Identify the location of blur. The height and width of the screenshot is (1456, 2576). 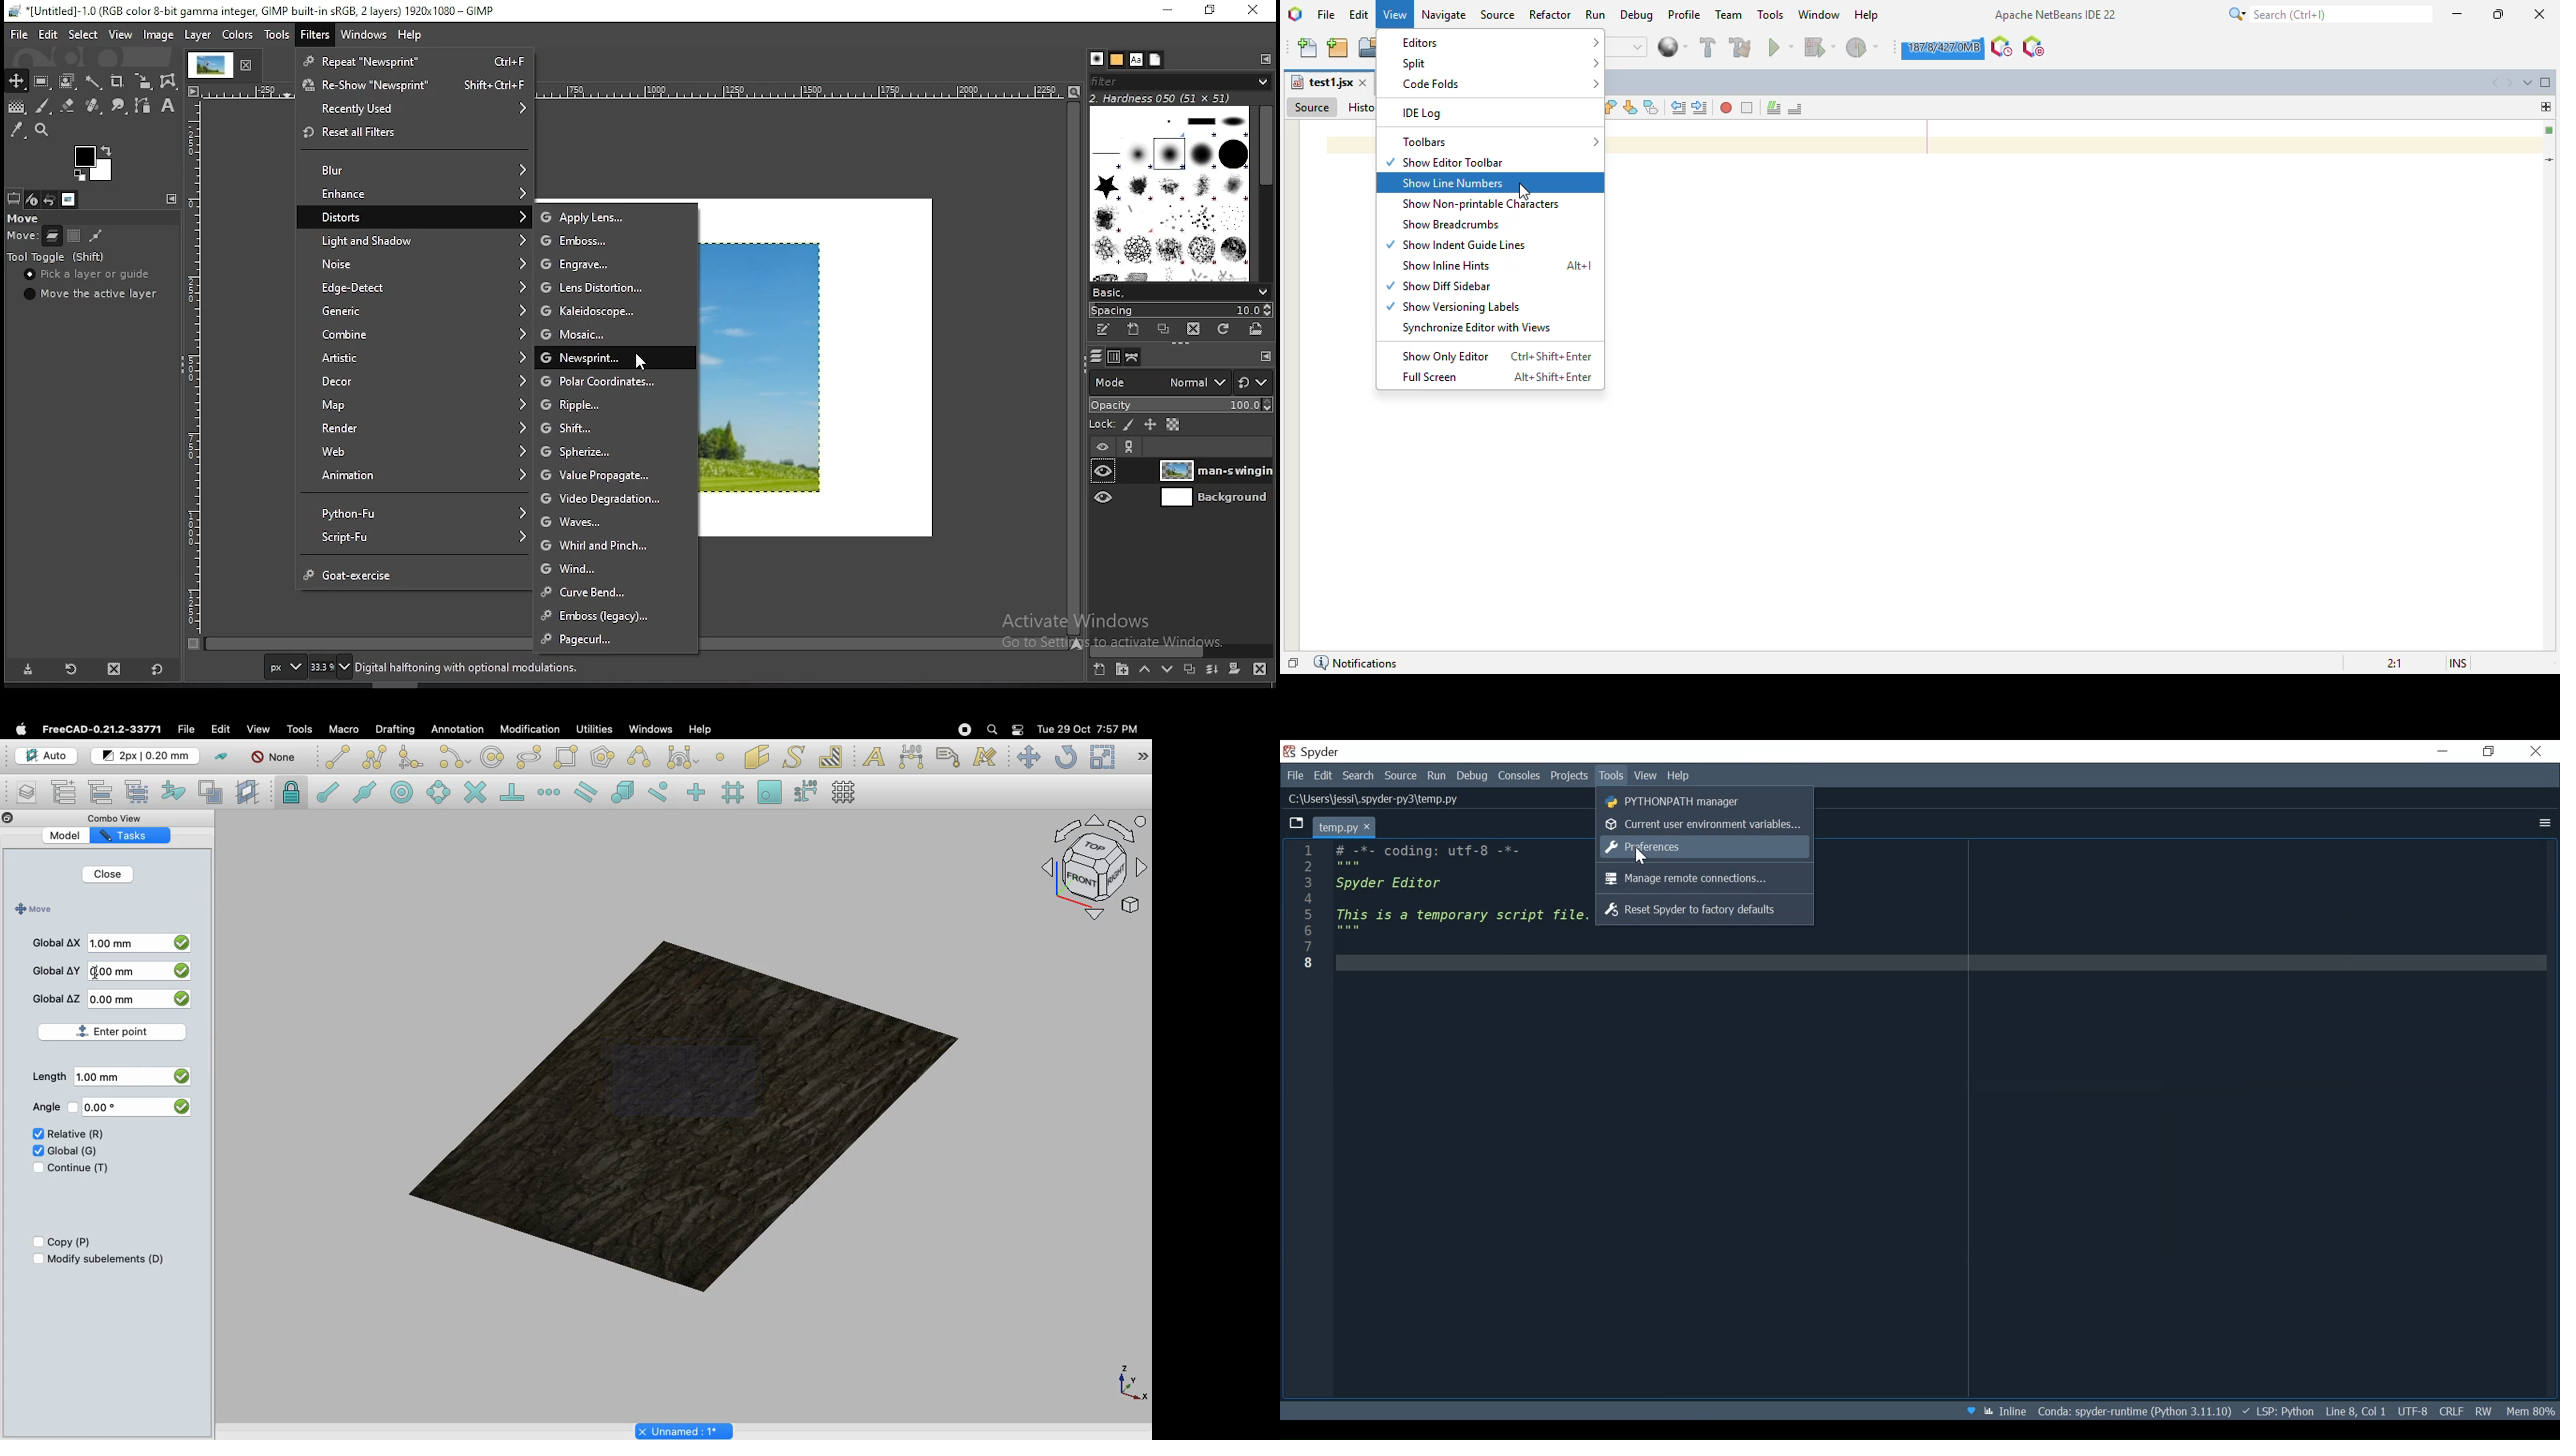
(413, 167).